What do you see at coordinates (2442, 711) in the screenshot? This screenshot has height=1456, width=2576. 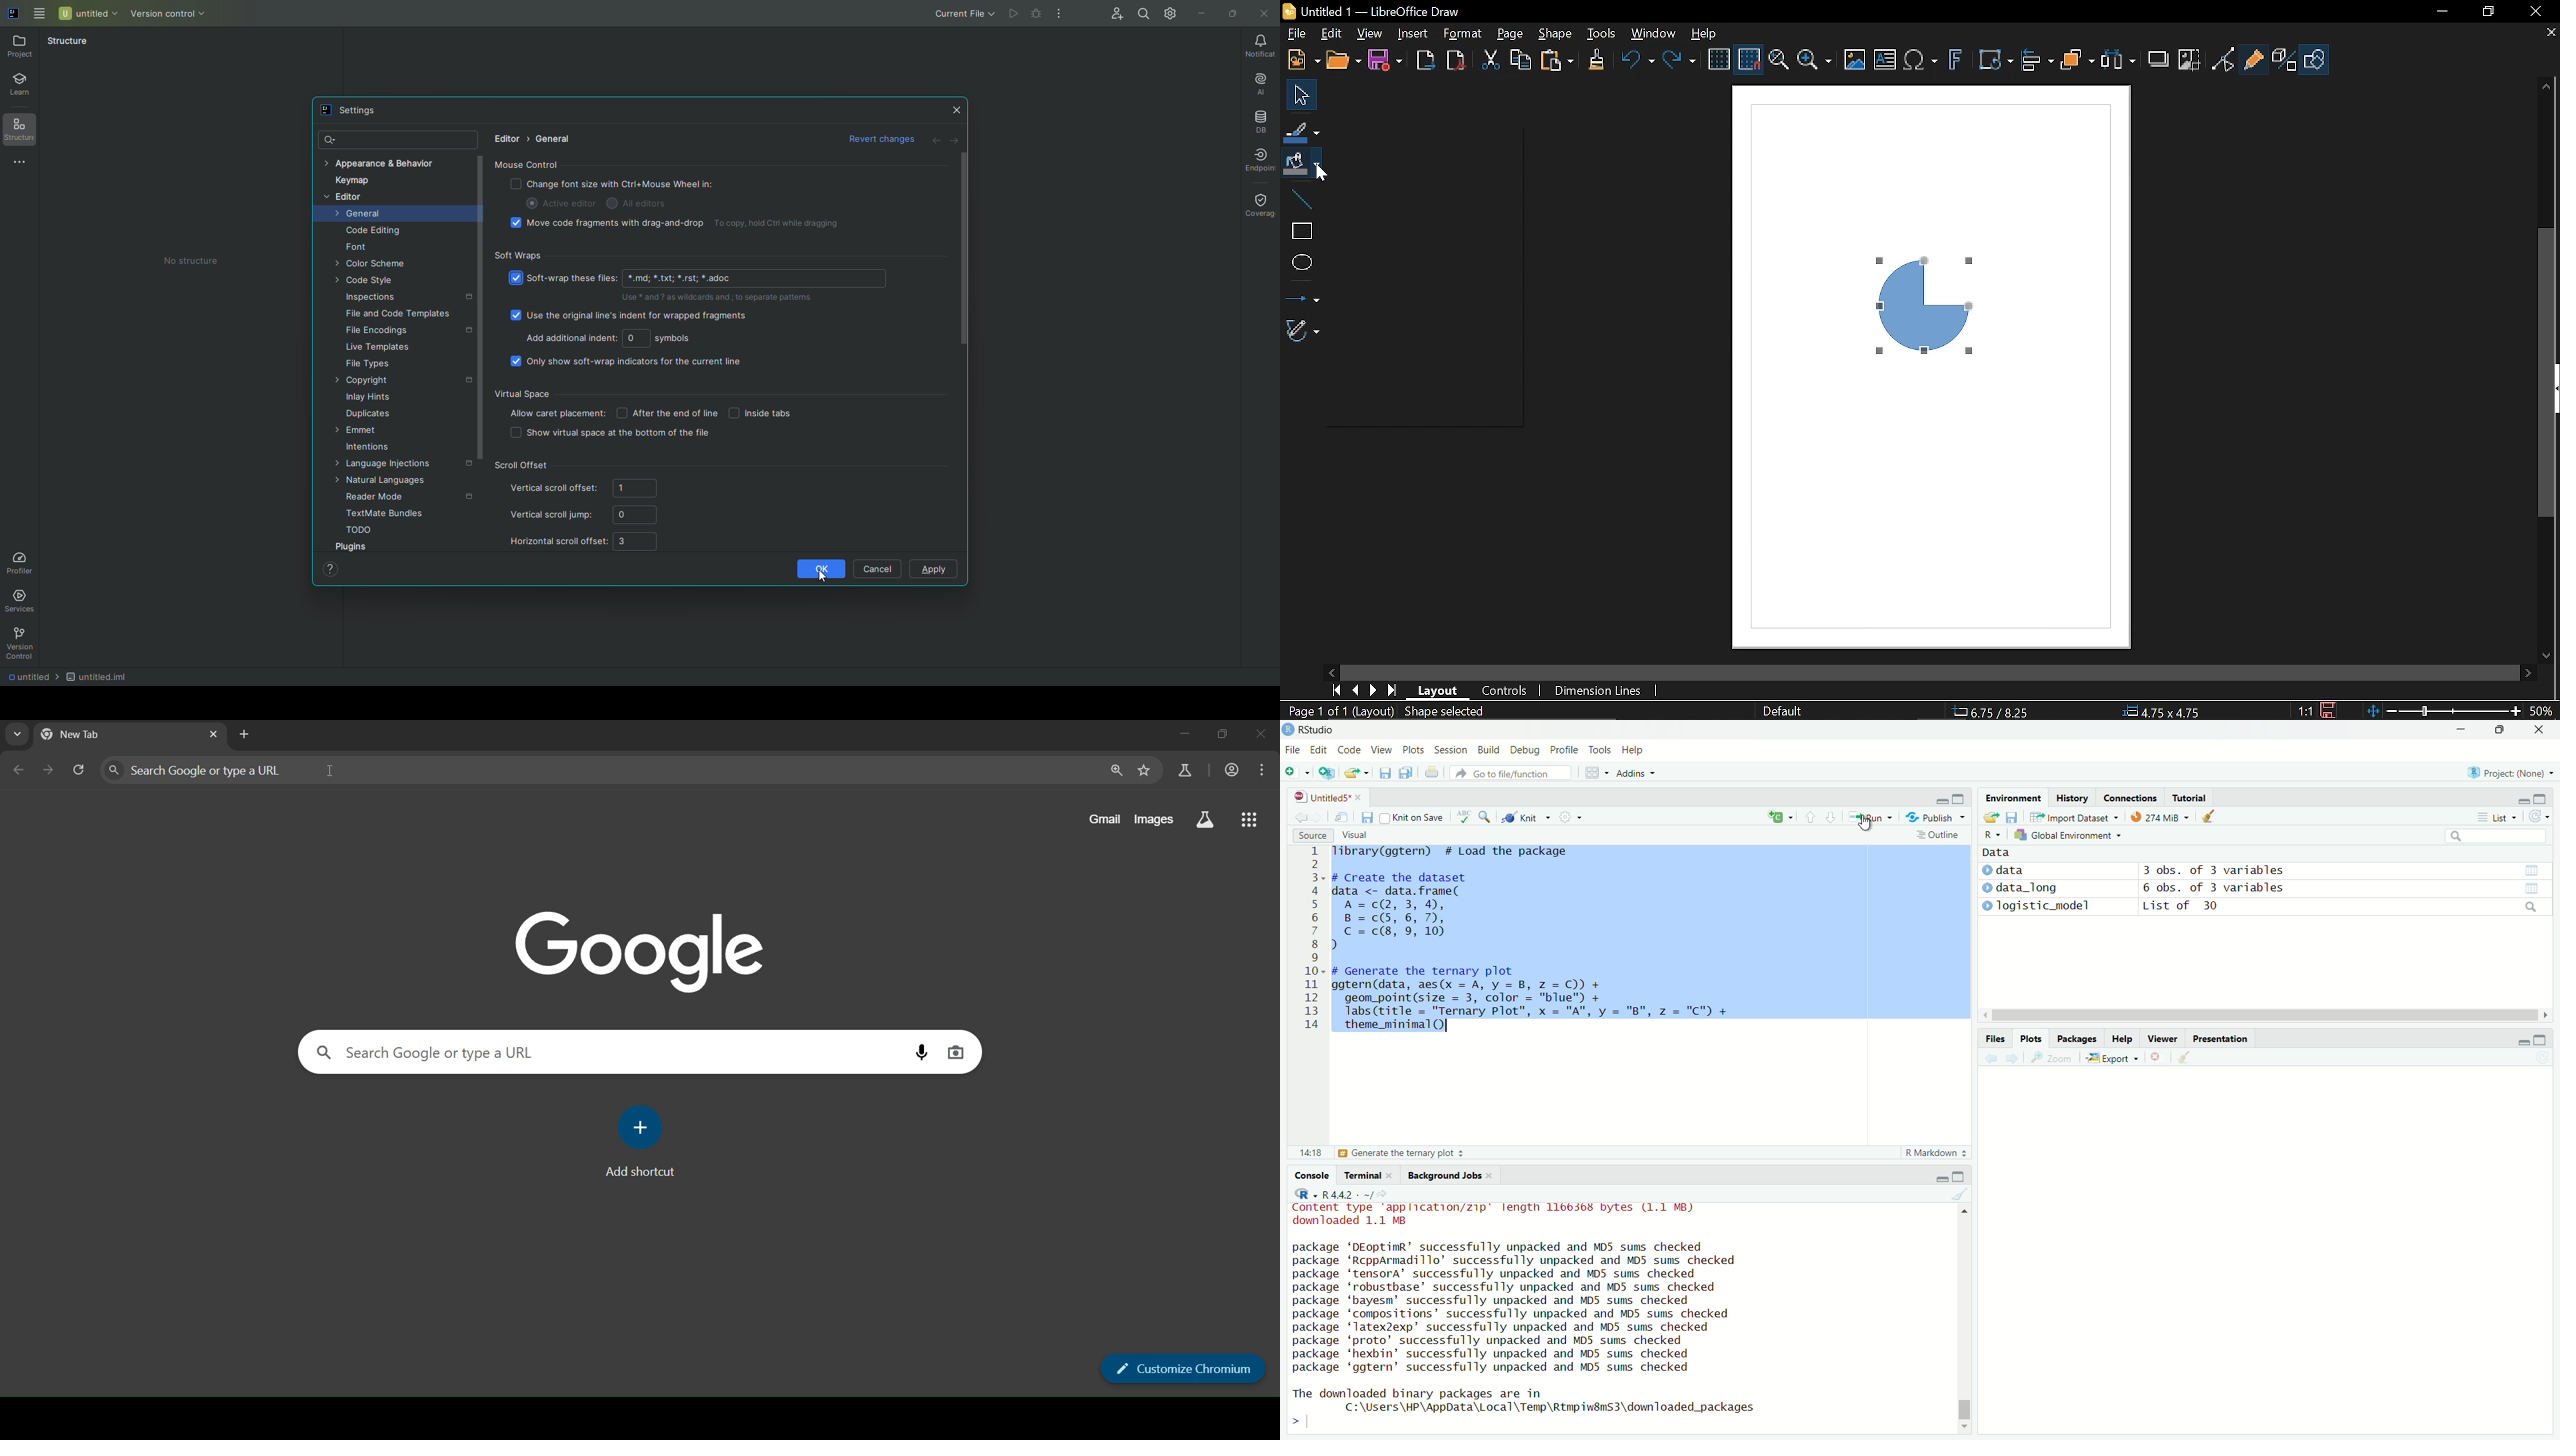 I see `Change zoom` at bounding box center [2442, 711].